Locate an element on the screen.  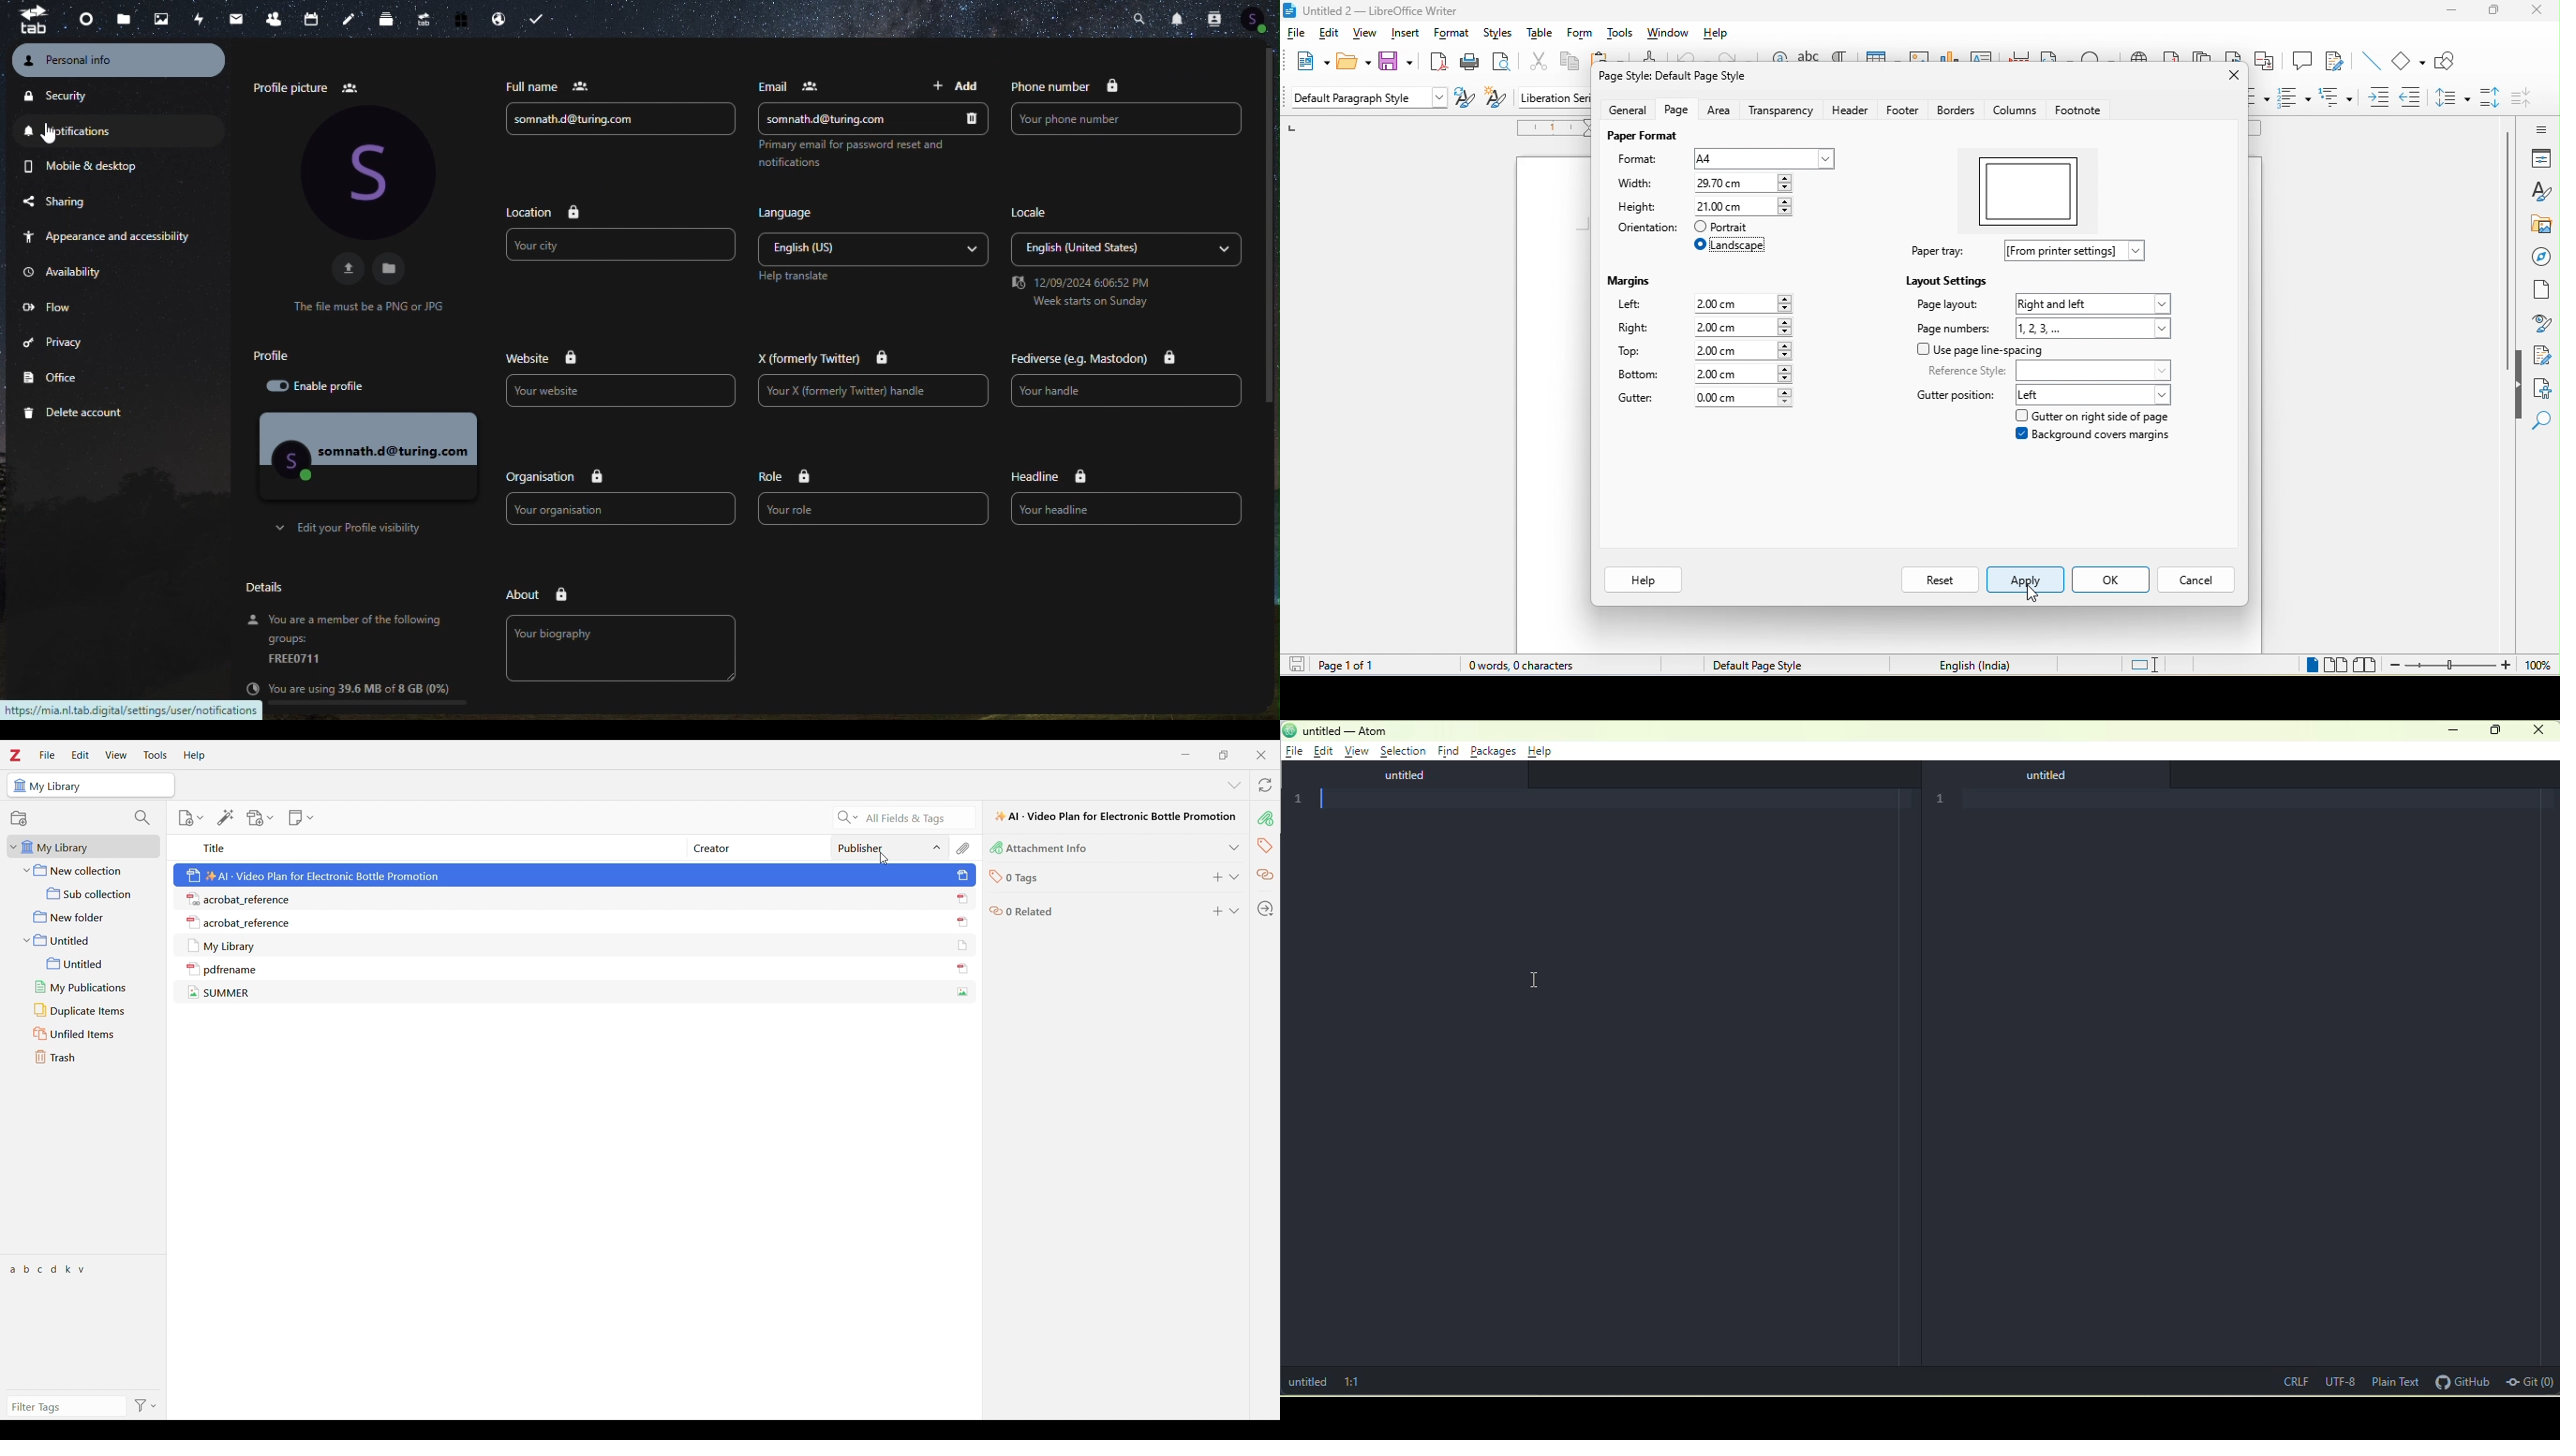
sharing is located at coordinates (83, 199).